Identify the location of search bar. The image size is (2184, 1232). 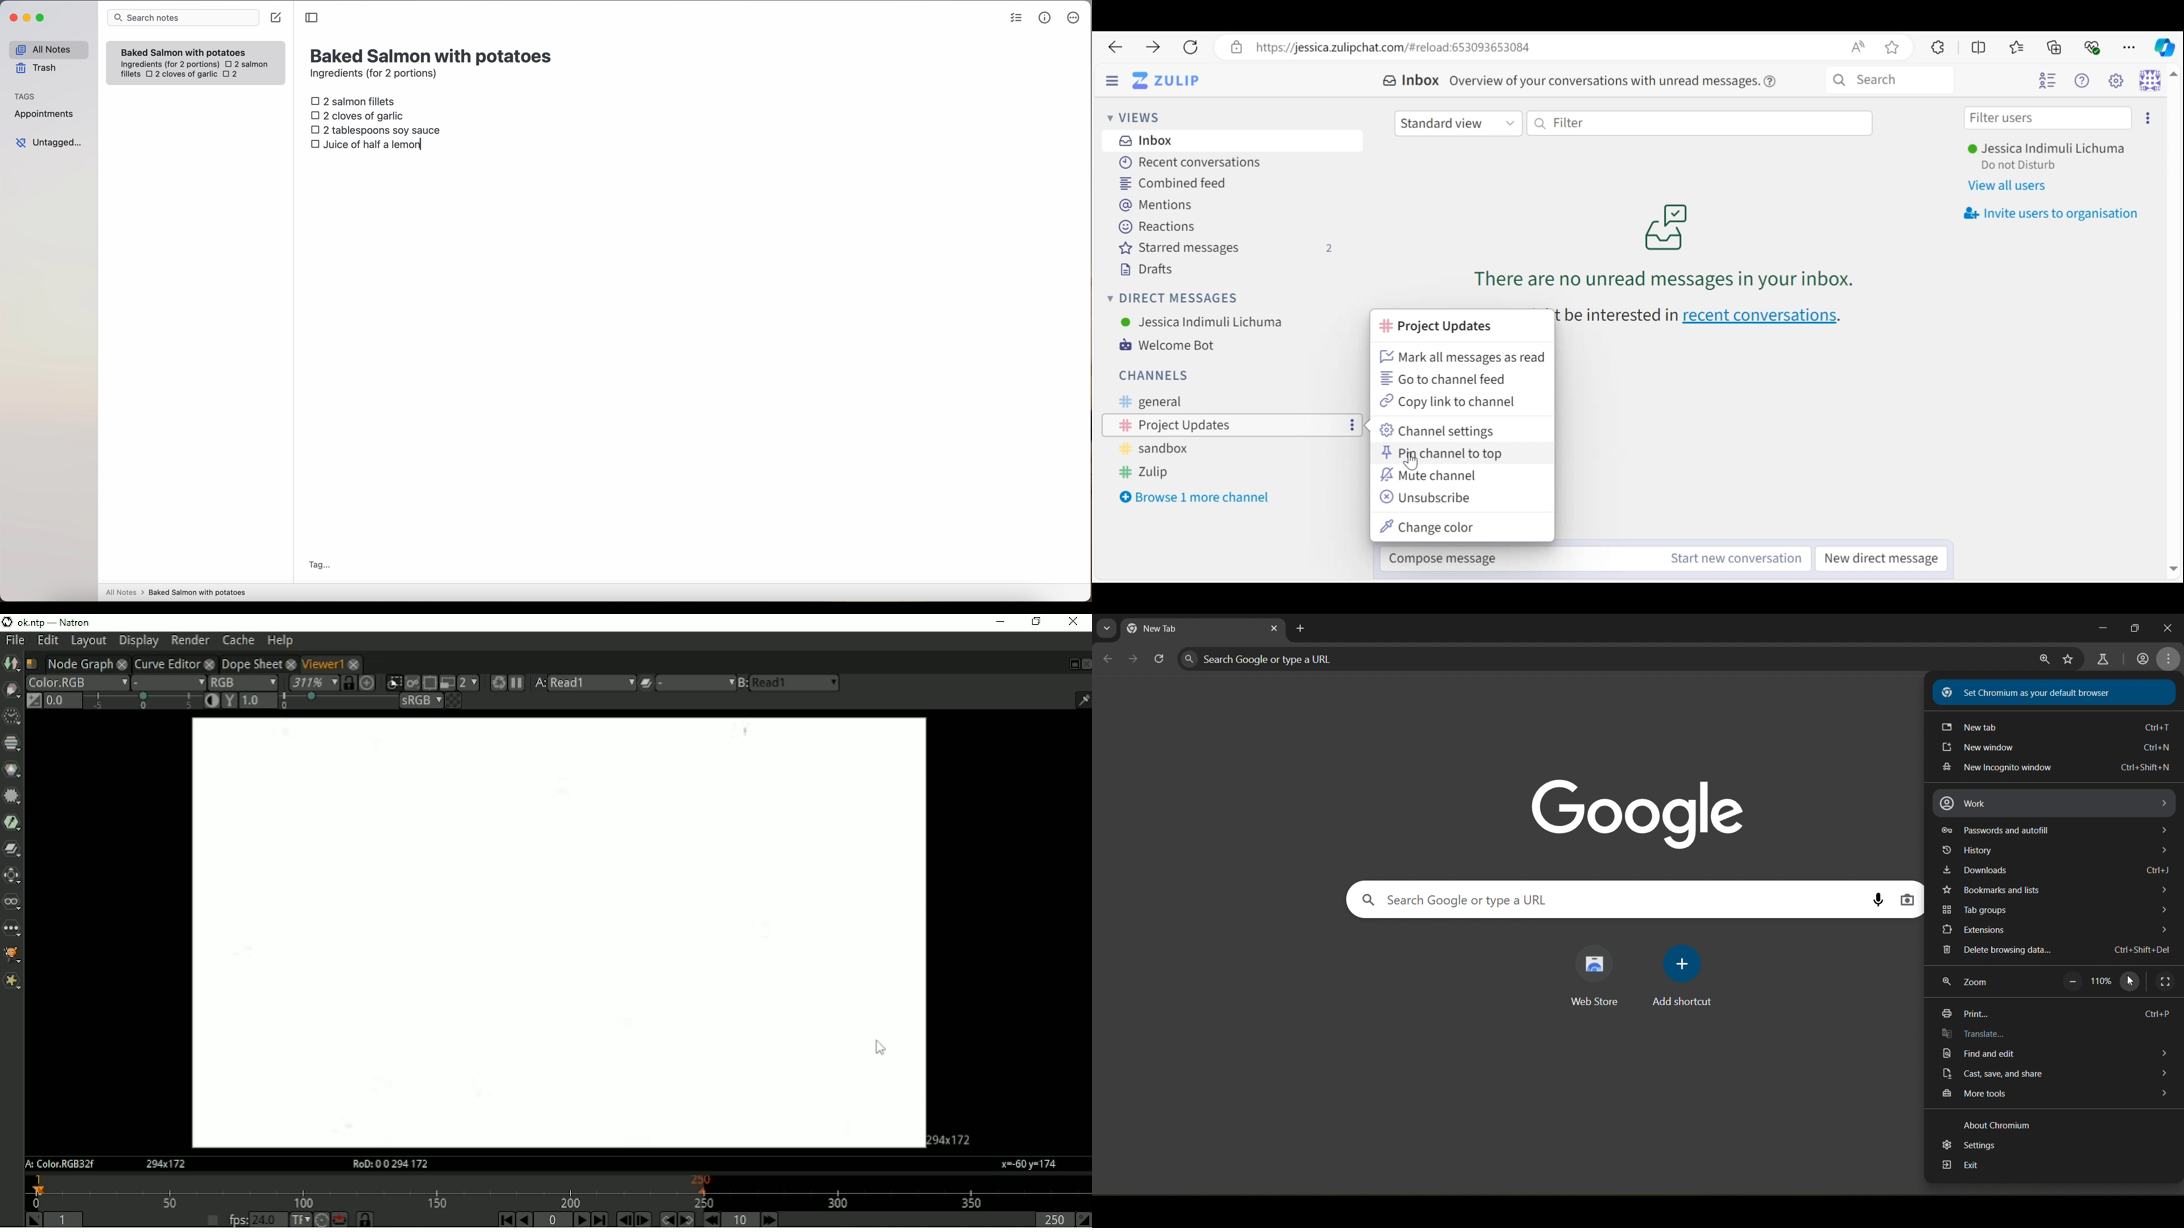
(182, 19).